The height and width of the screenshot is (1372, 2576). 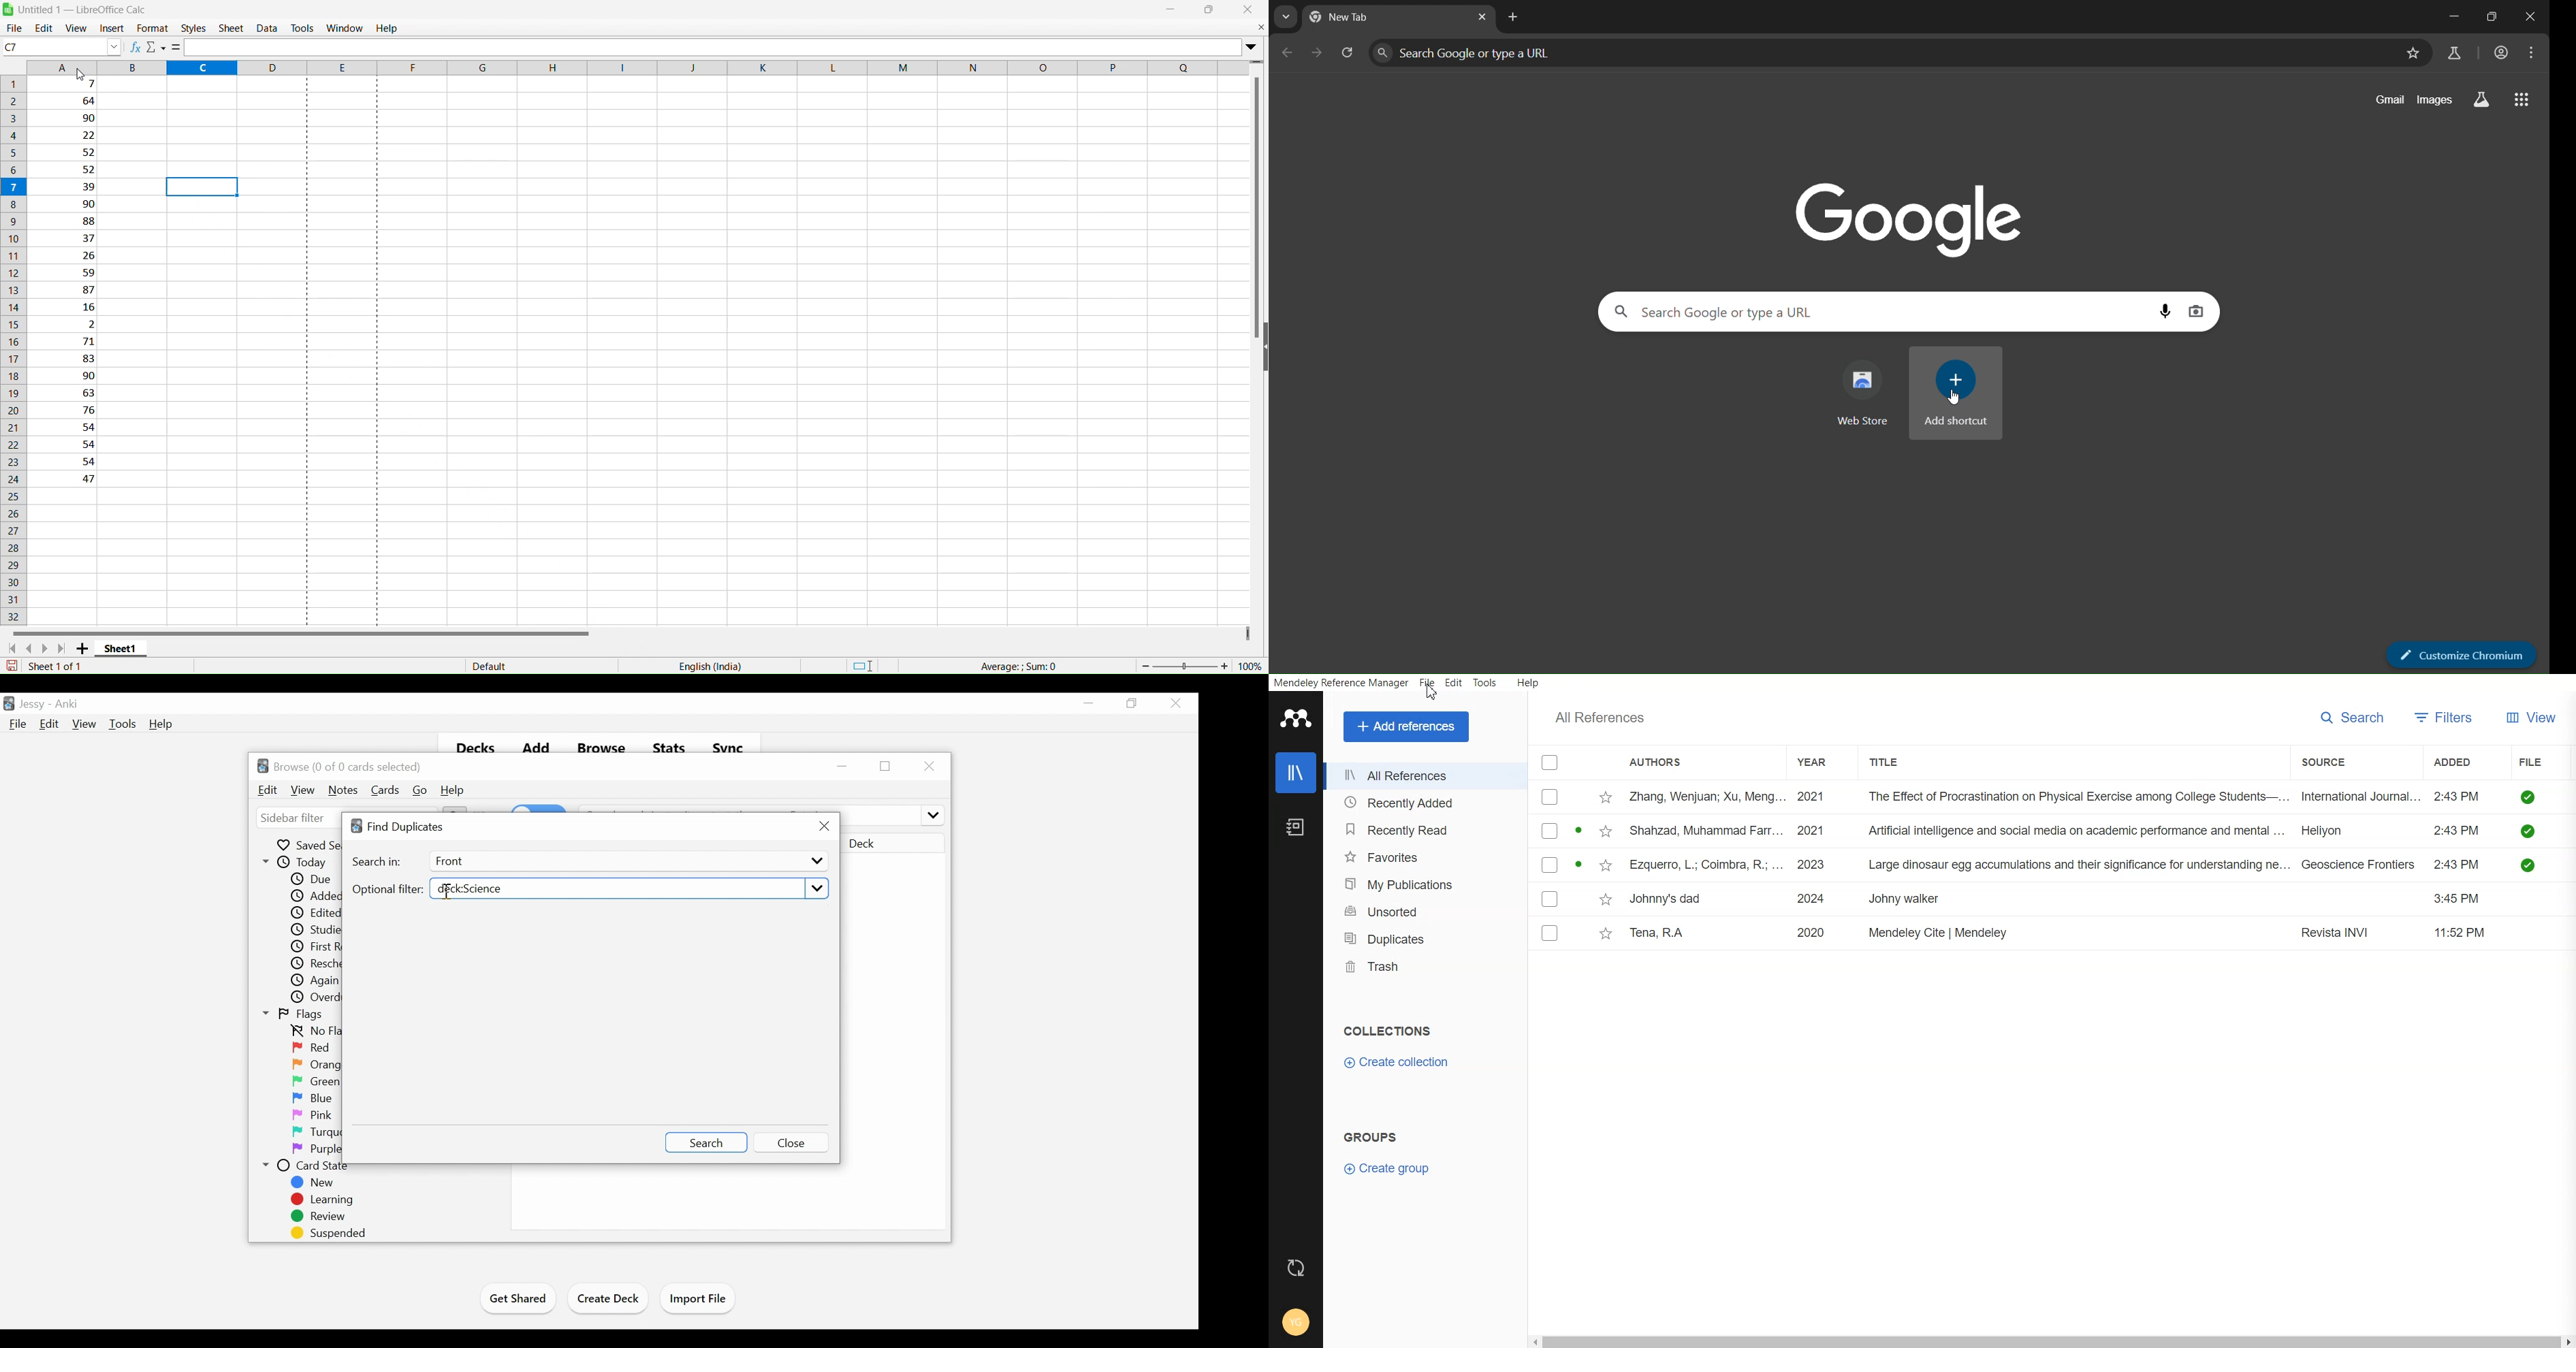 I want to click on checkbox, so click(x=1550, y=864).